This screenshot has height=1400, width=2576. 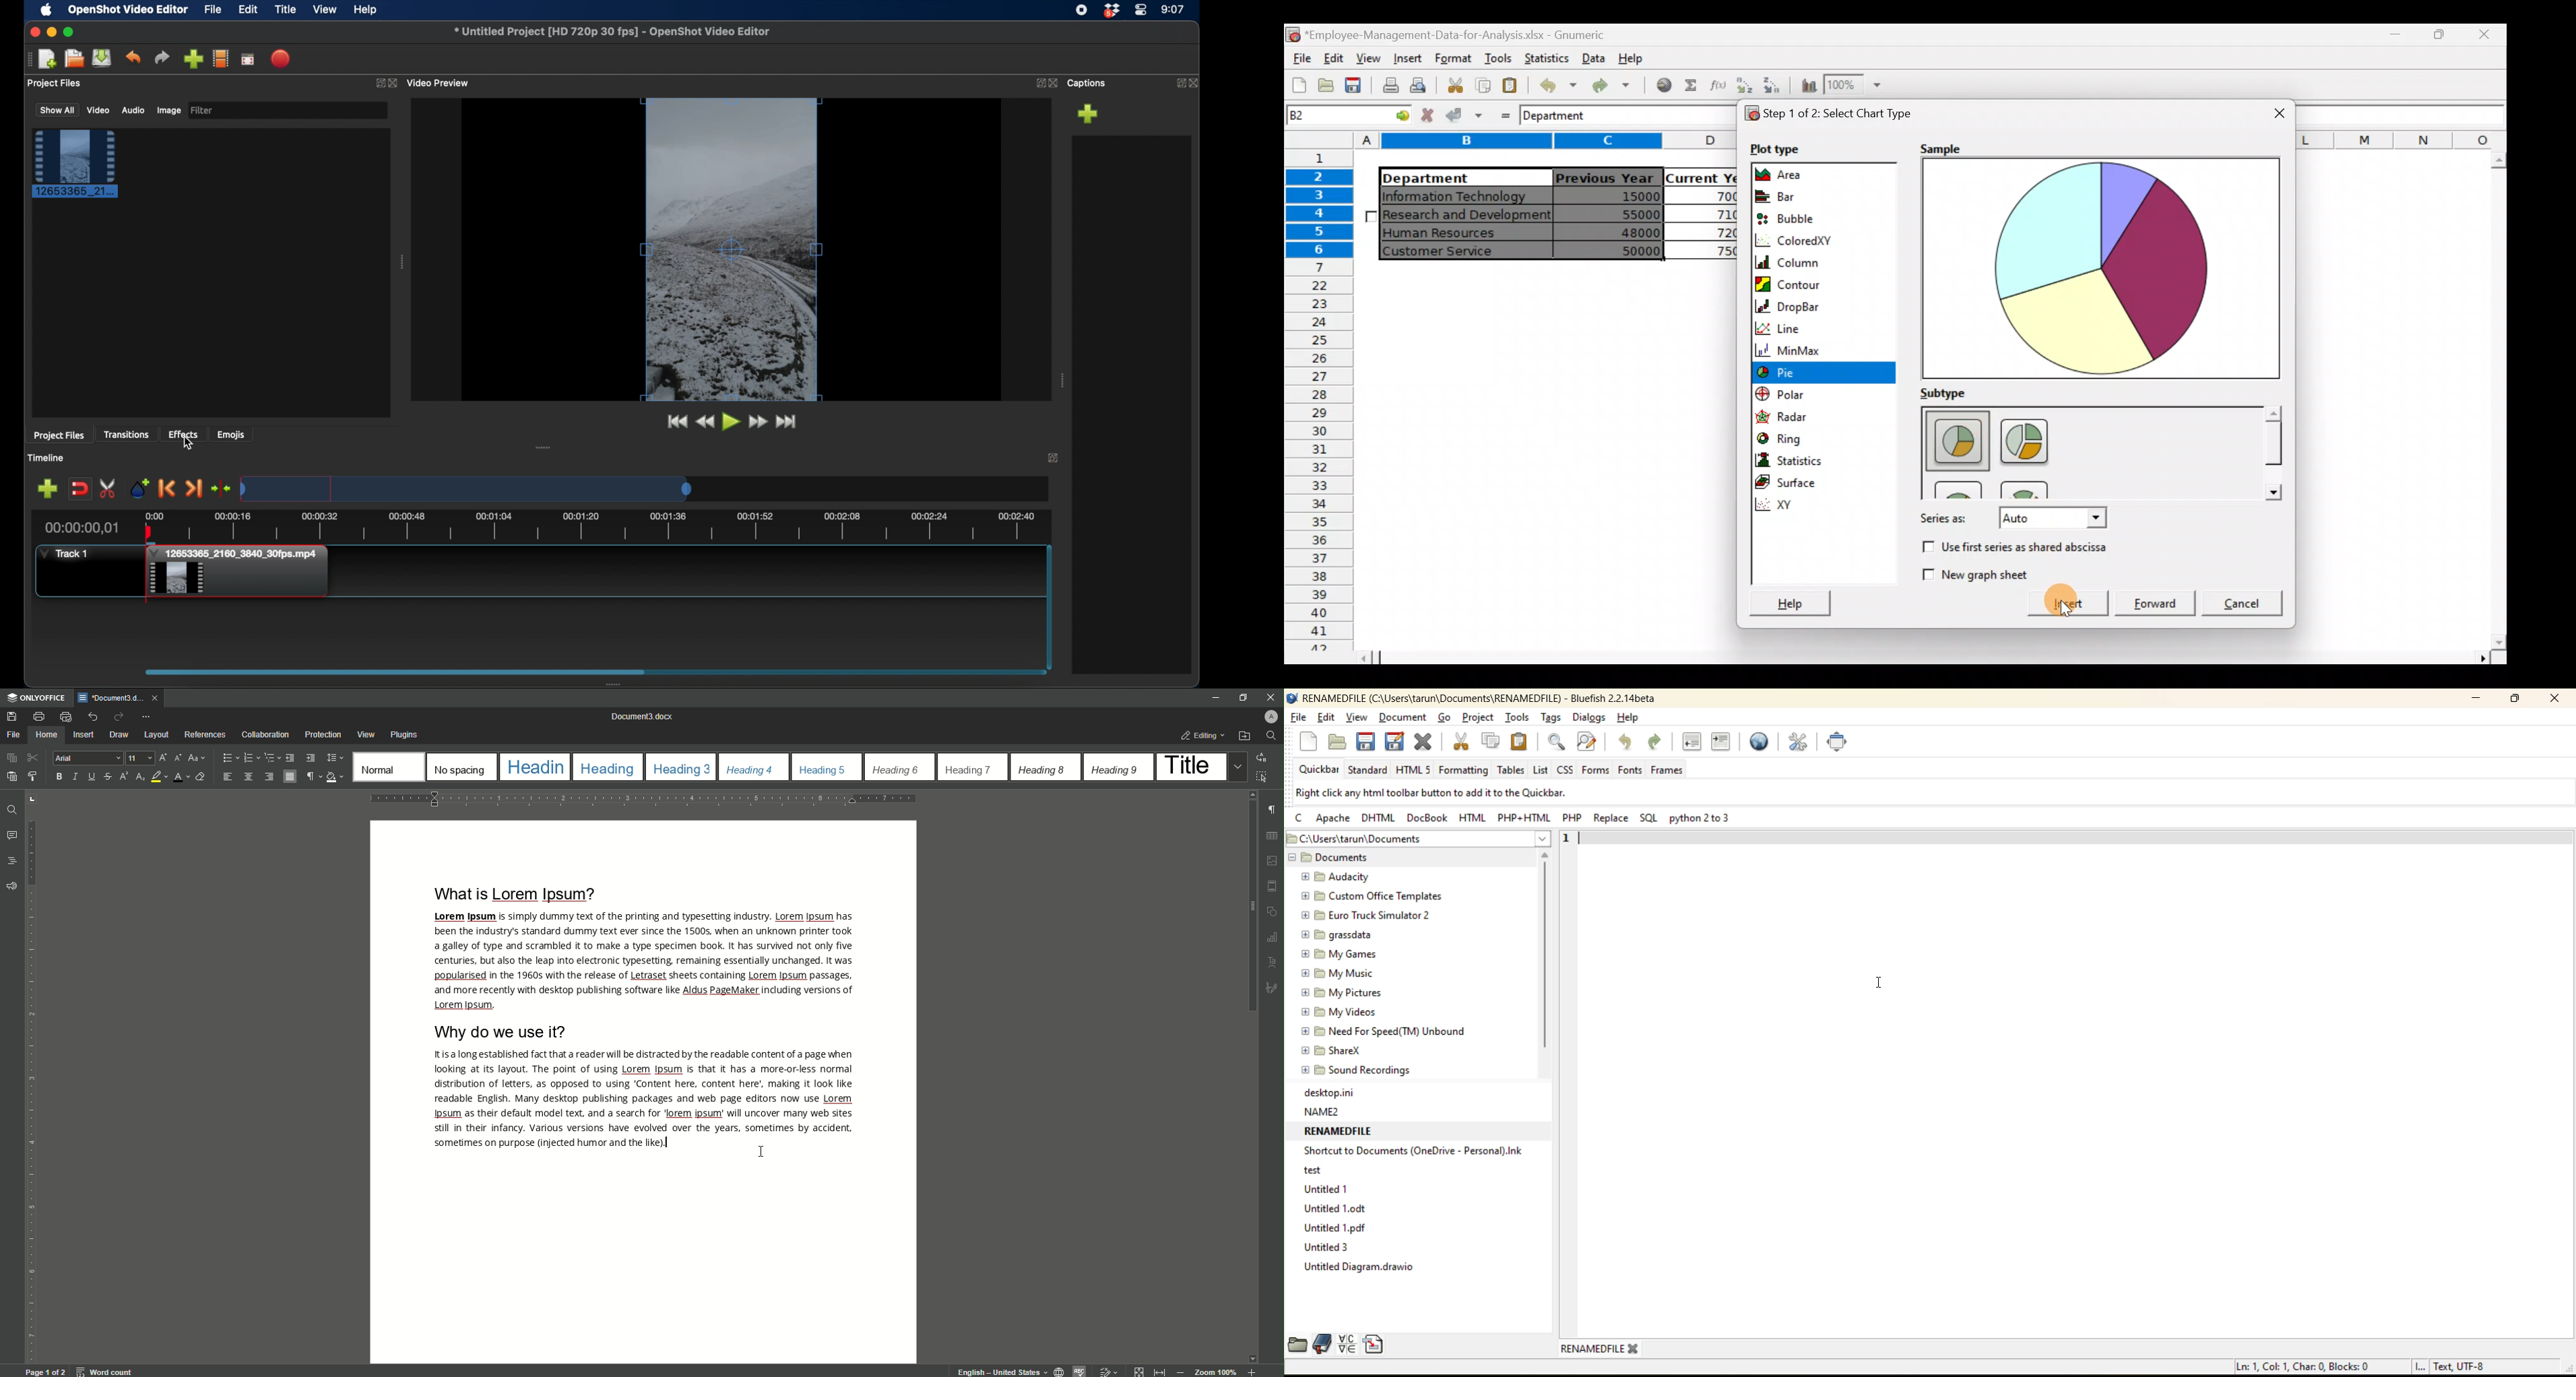 What do you see at coordinates (1406, 57) in the screenshot?
I see `Insert` at bounding box center [1406, 57].